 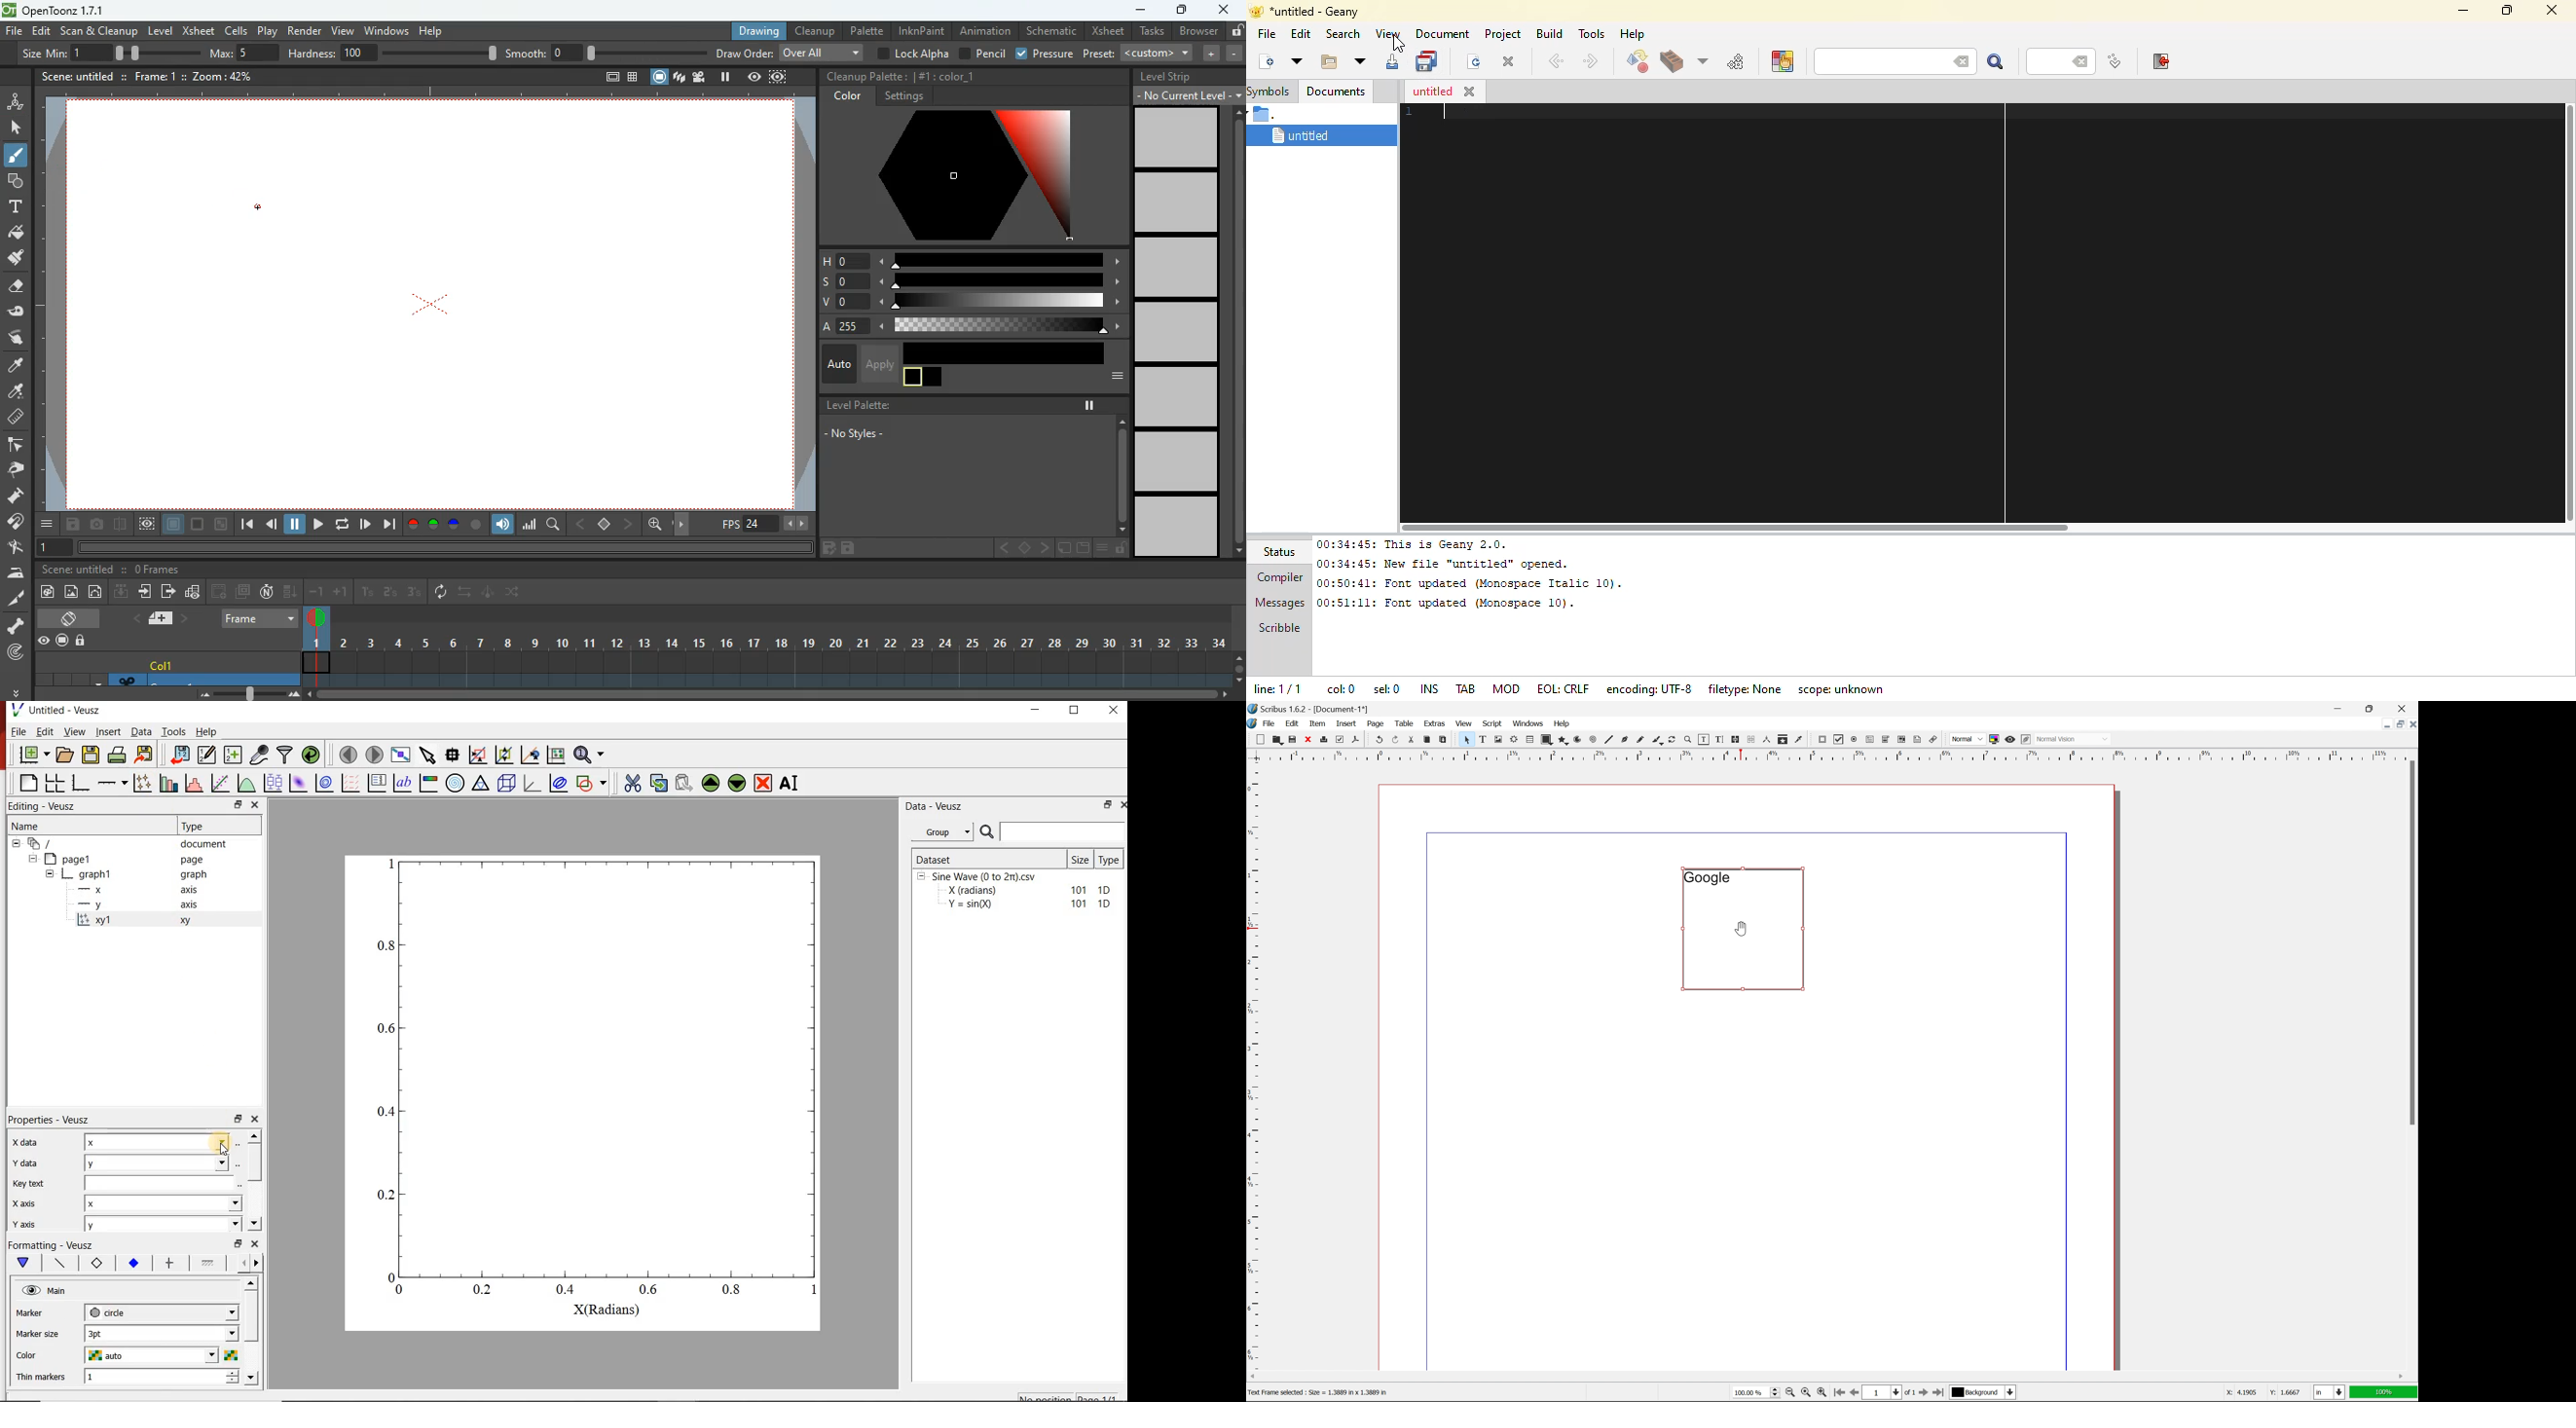 I want to click on image color bar, so click(x=428, y=782).